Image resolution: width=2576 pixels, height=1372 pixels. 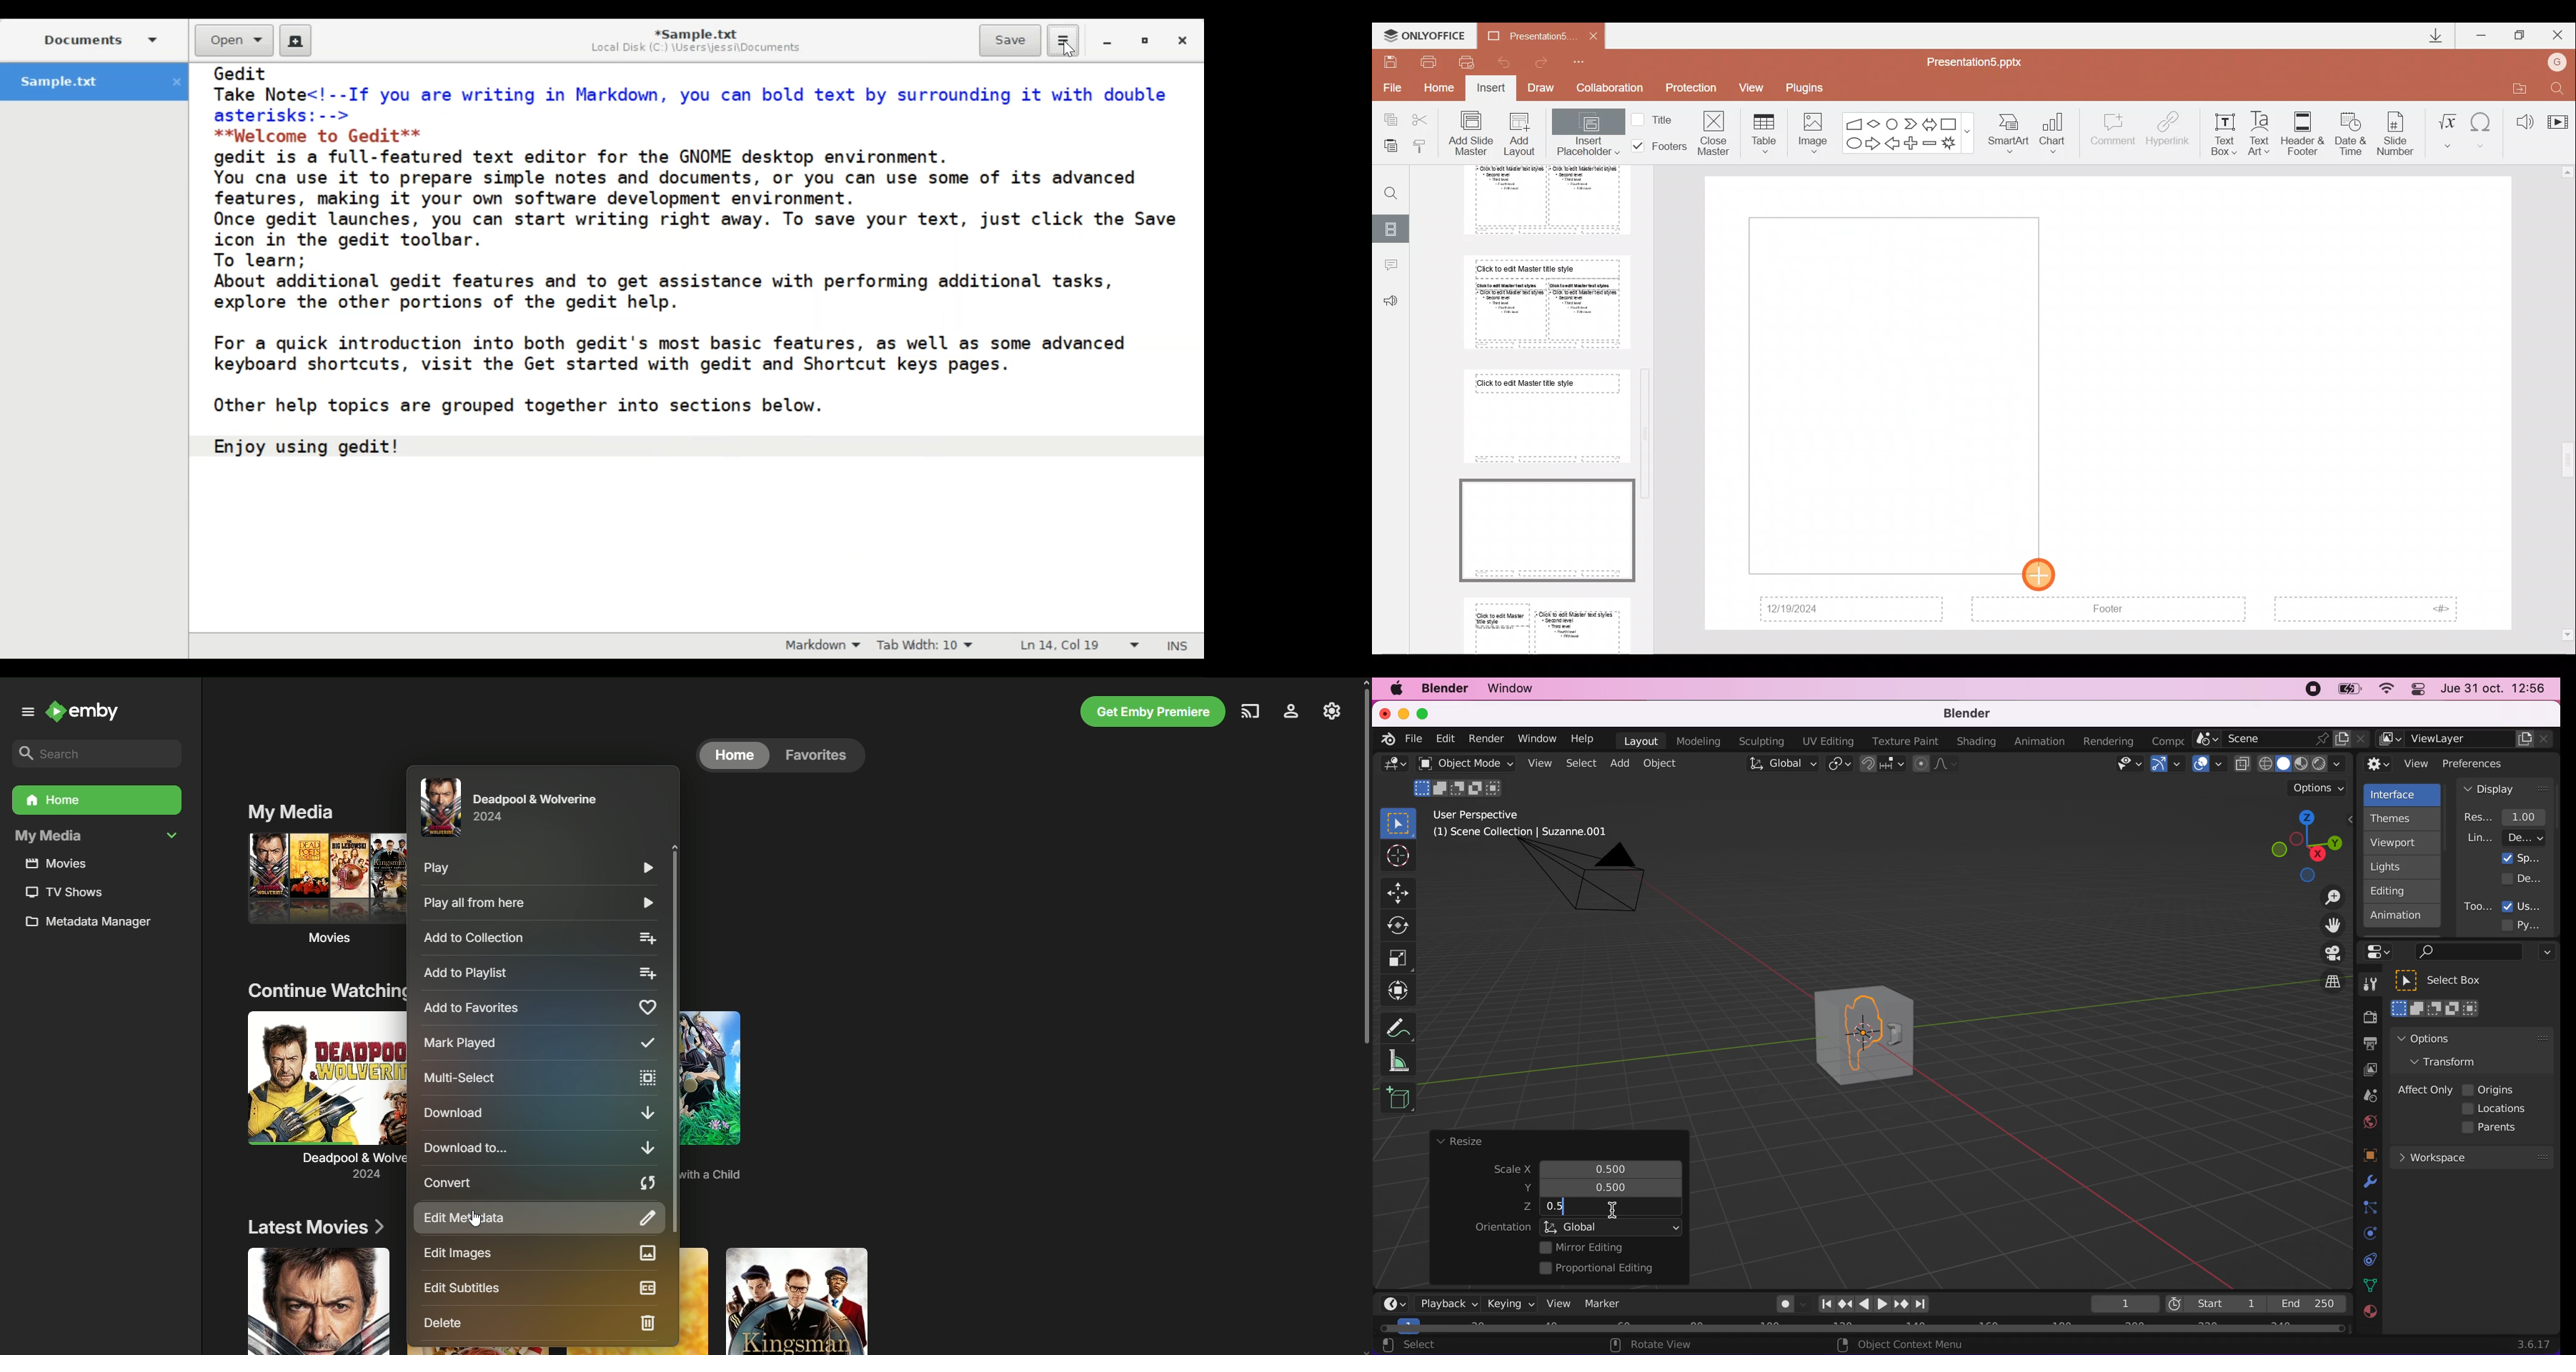 What do you see at coordinates (1466, 63) in the screenshot?
I see `Quick print` at bounding box center [1466, 63].